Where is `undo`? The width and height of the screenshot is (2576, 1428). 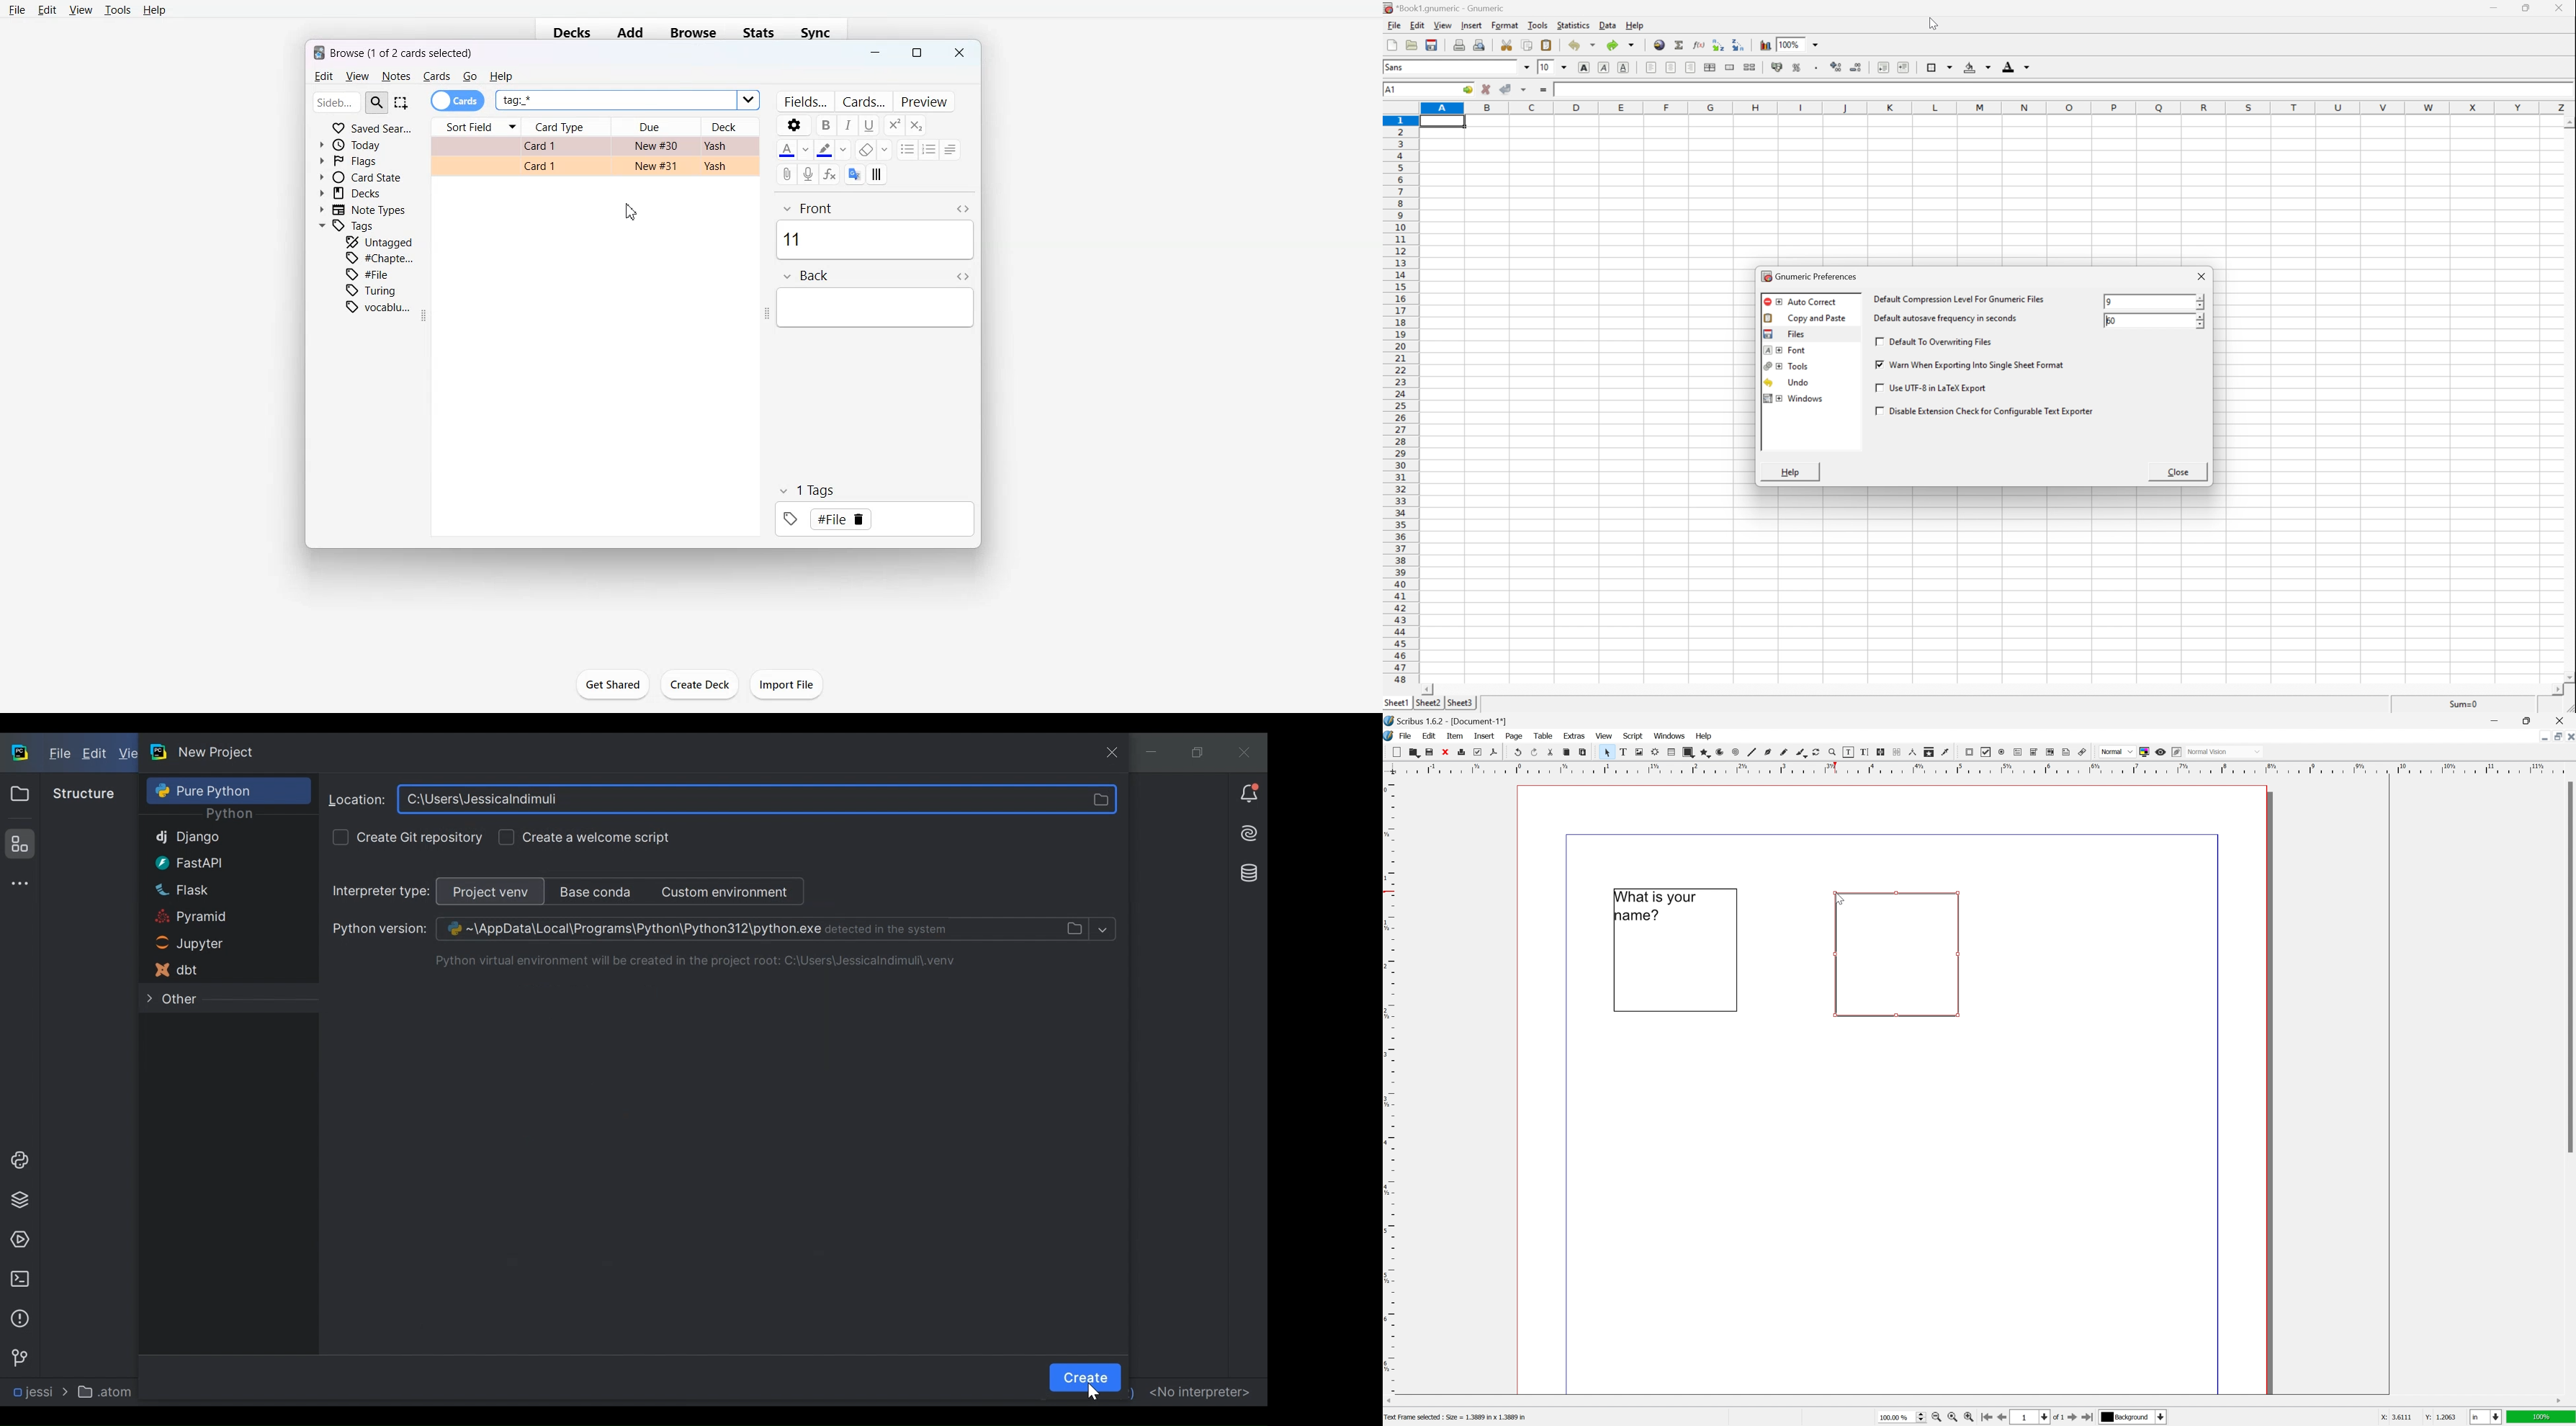
undo is located at coordinates (1790, 384).